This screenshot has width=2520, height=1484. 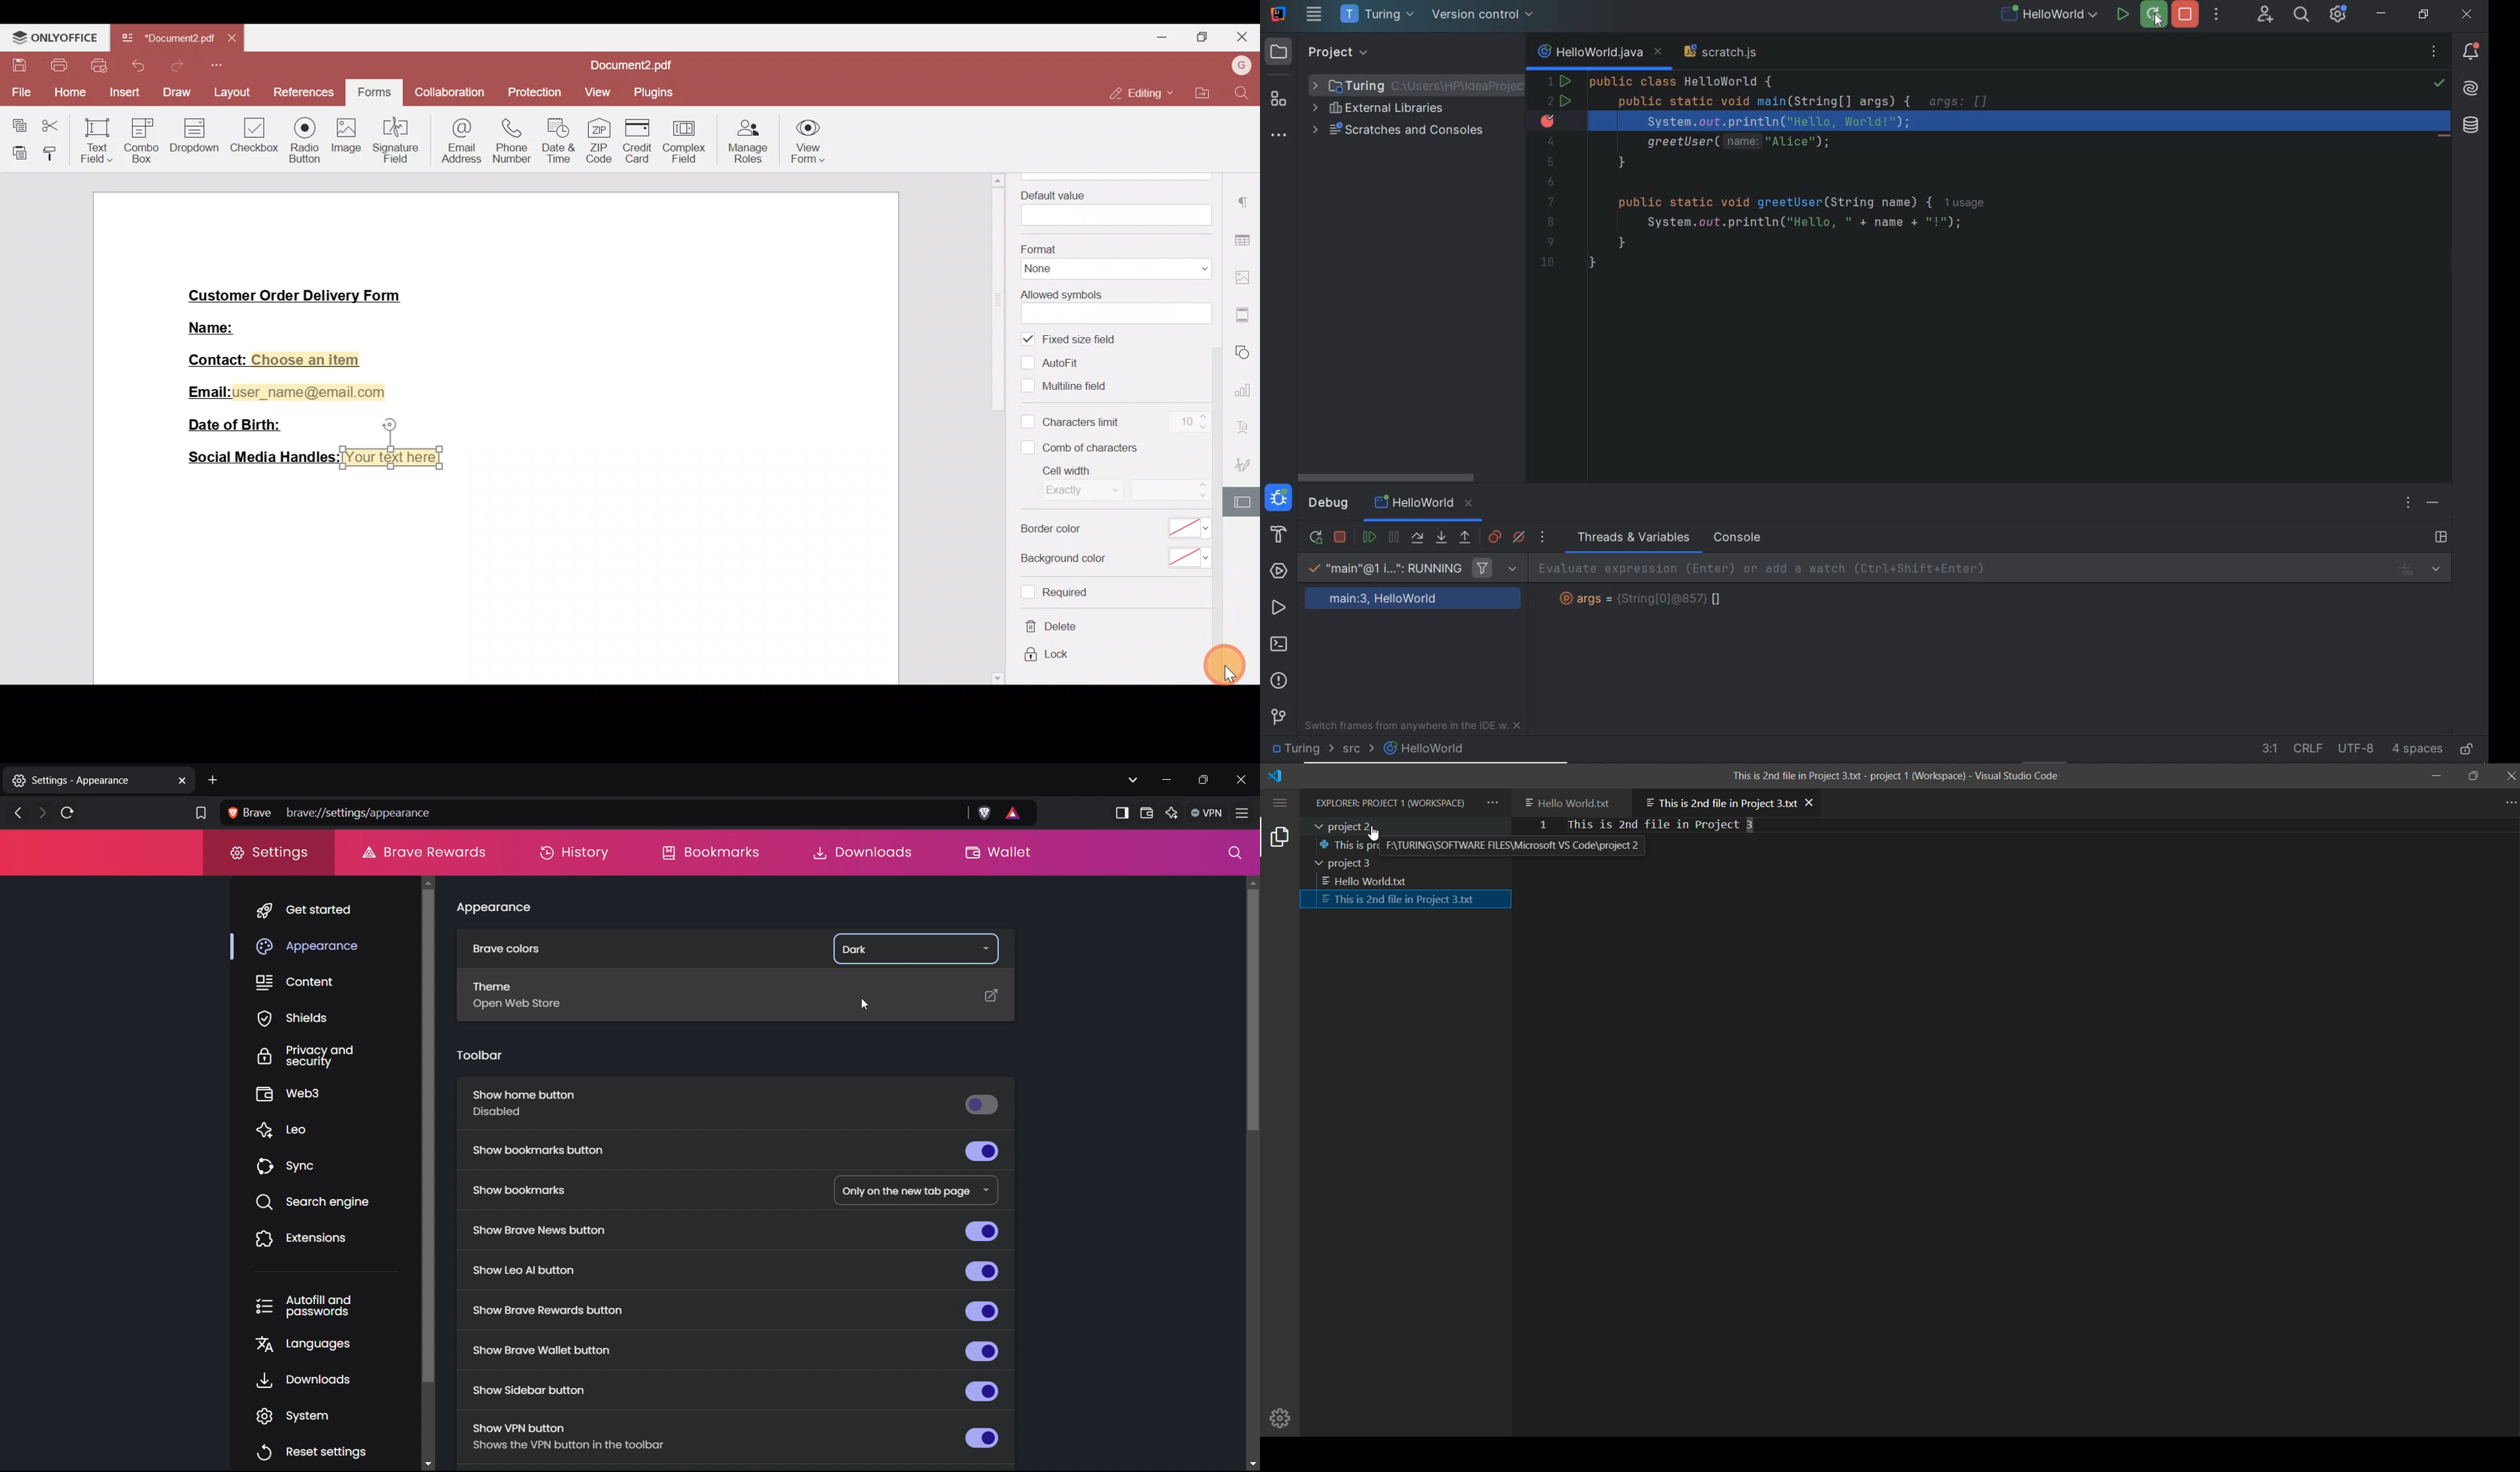 What do you see at coordinates (52, 127) in the screenshot?
I see `Cut` at bounding box center [52, 127].